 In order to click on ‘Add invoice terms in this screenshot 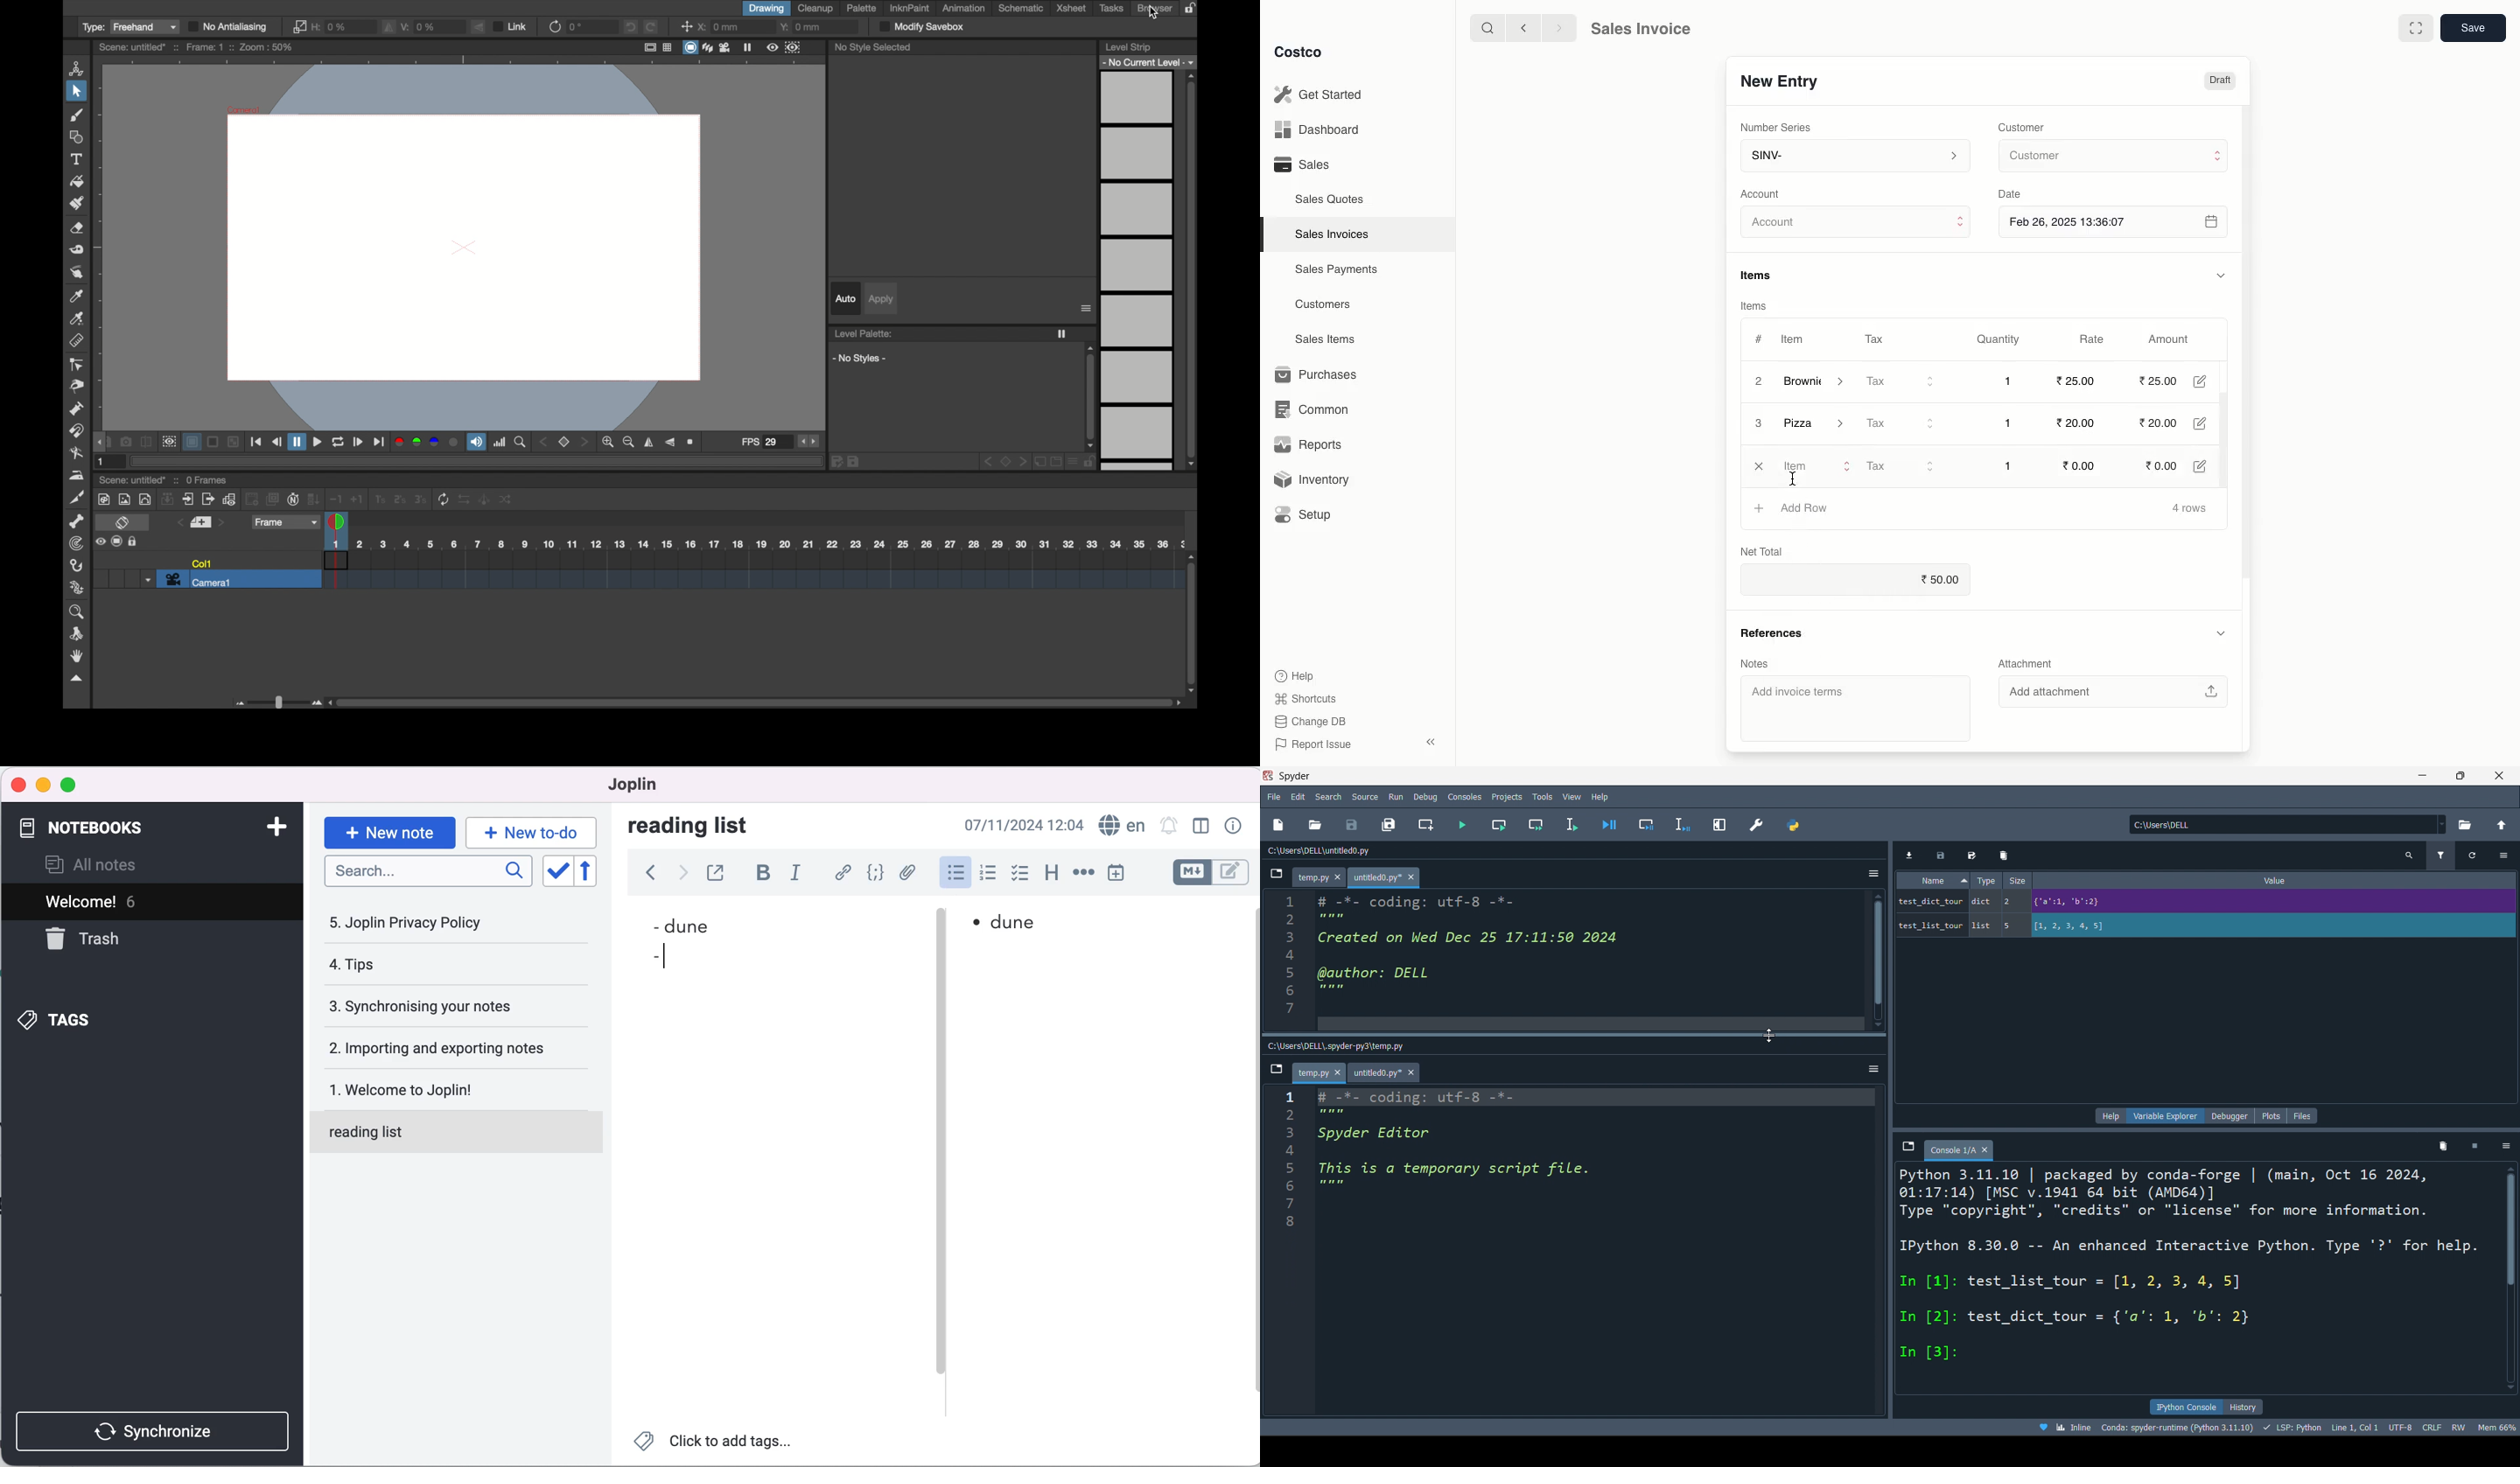, I will do `click(1849, 708)`.